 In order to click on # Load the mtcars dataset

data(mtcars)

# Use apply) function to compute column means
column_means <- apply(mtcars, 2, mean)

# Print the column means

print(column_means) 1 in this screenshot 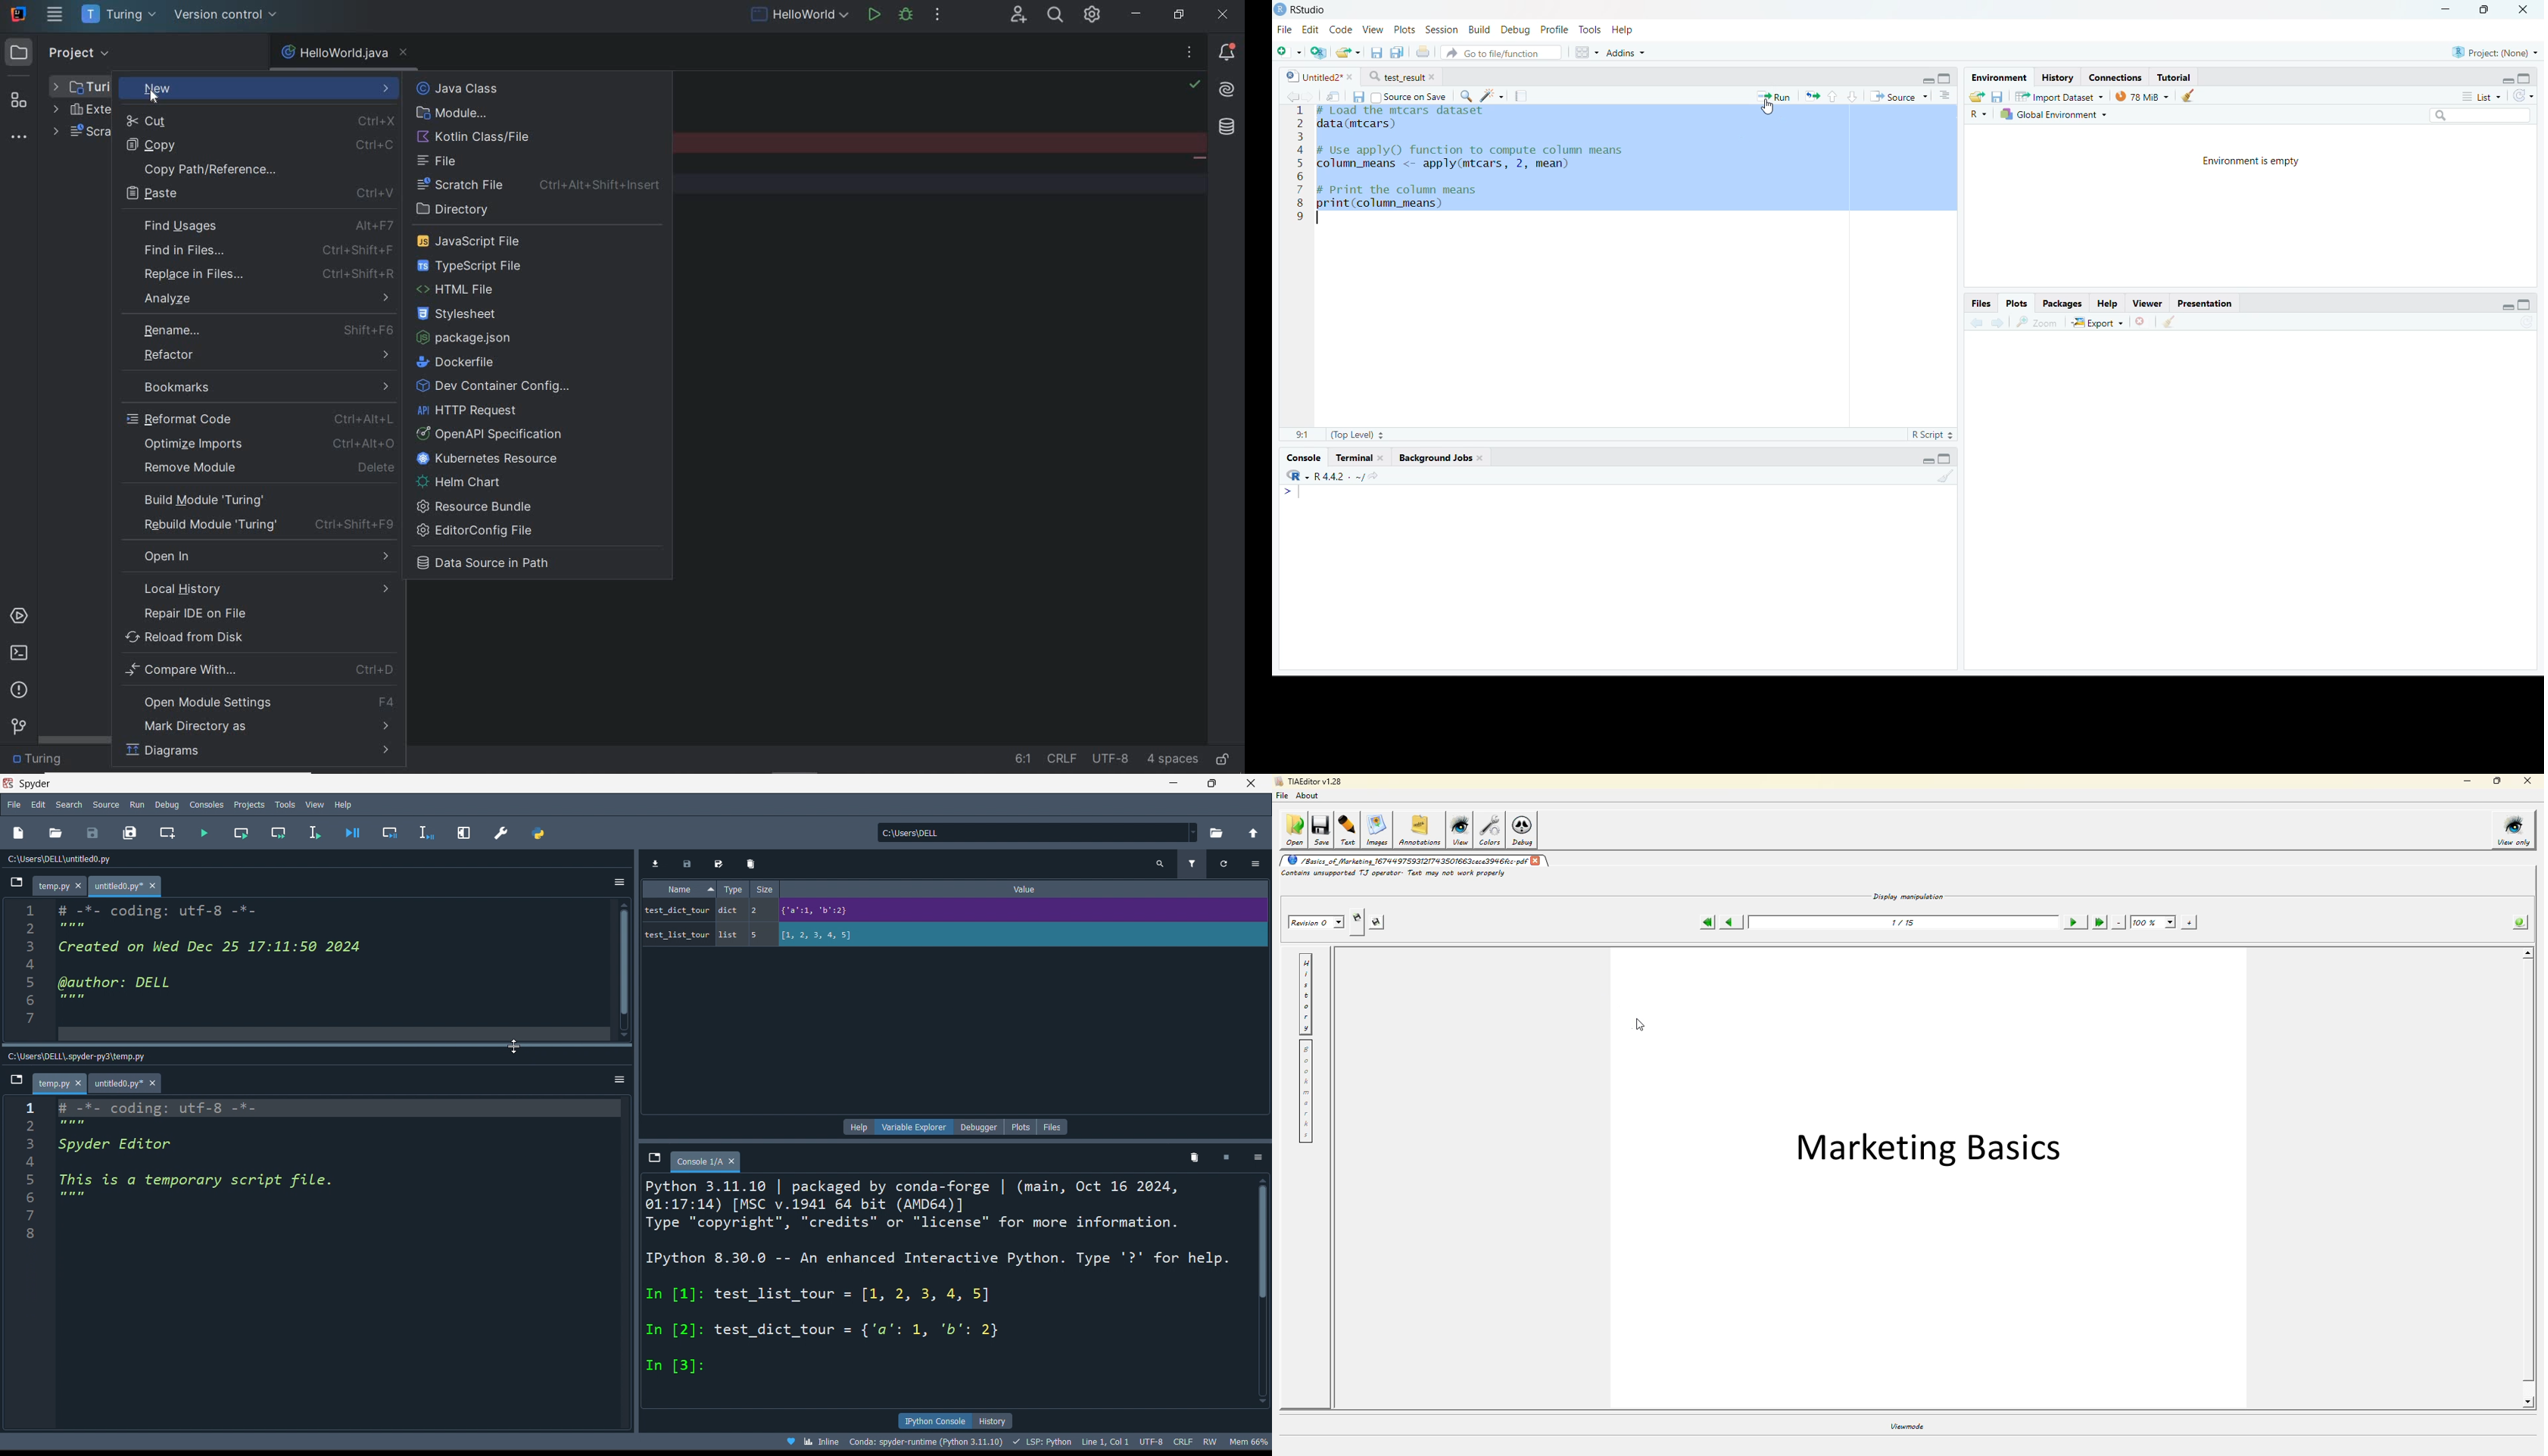, I will do `click(1481, 176)`.